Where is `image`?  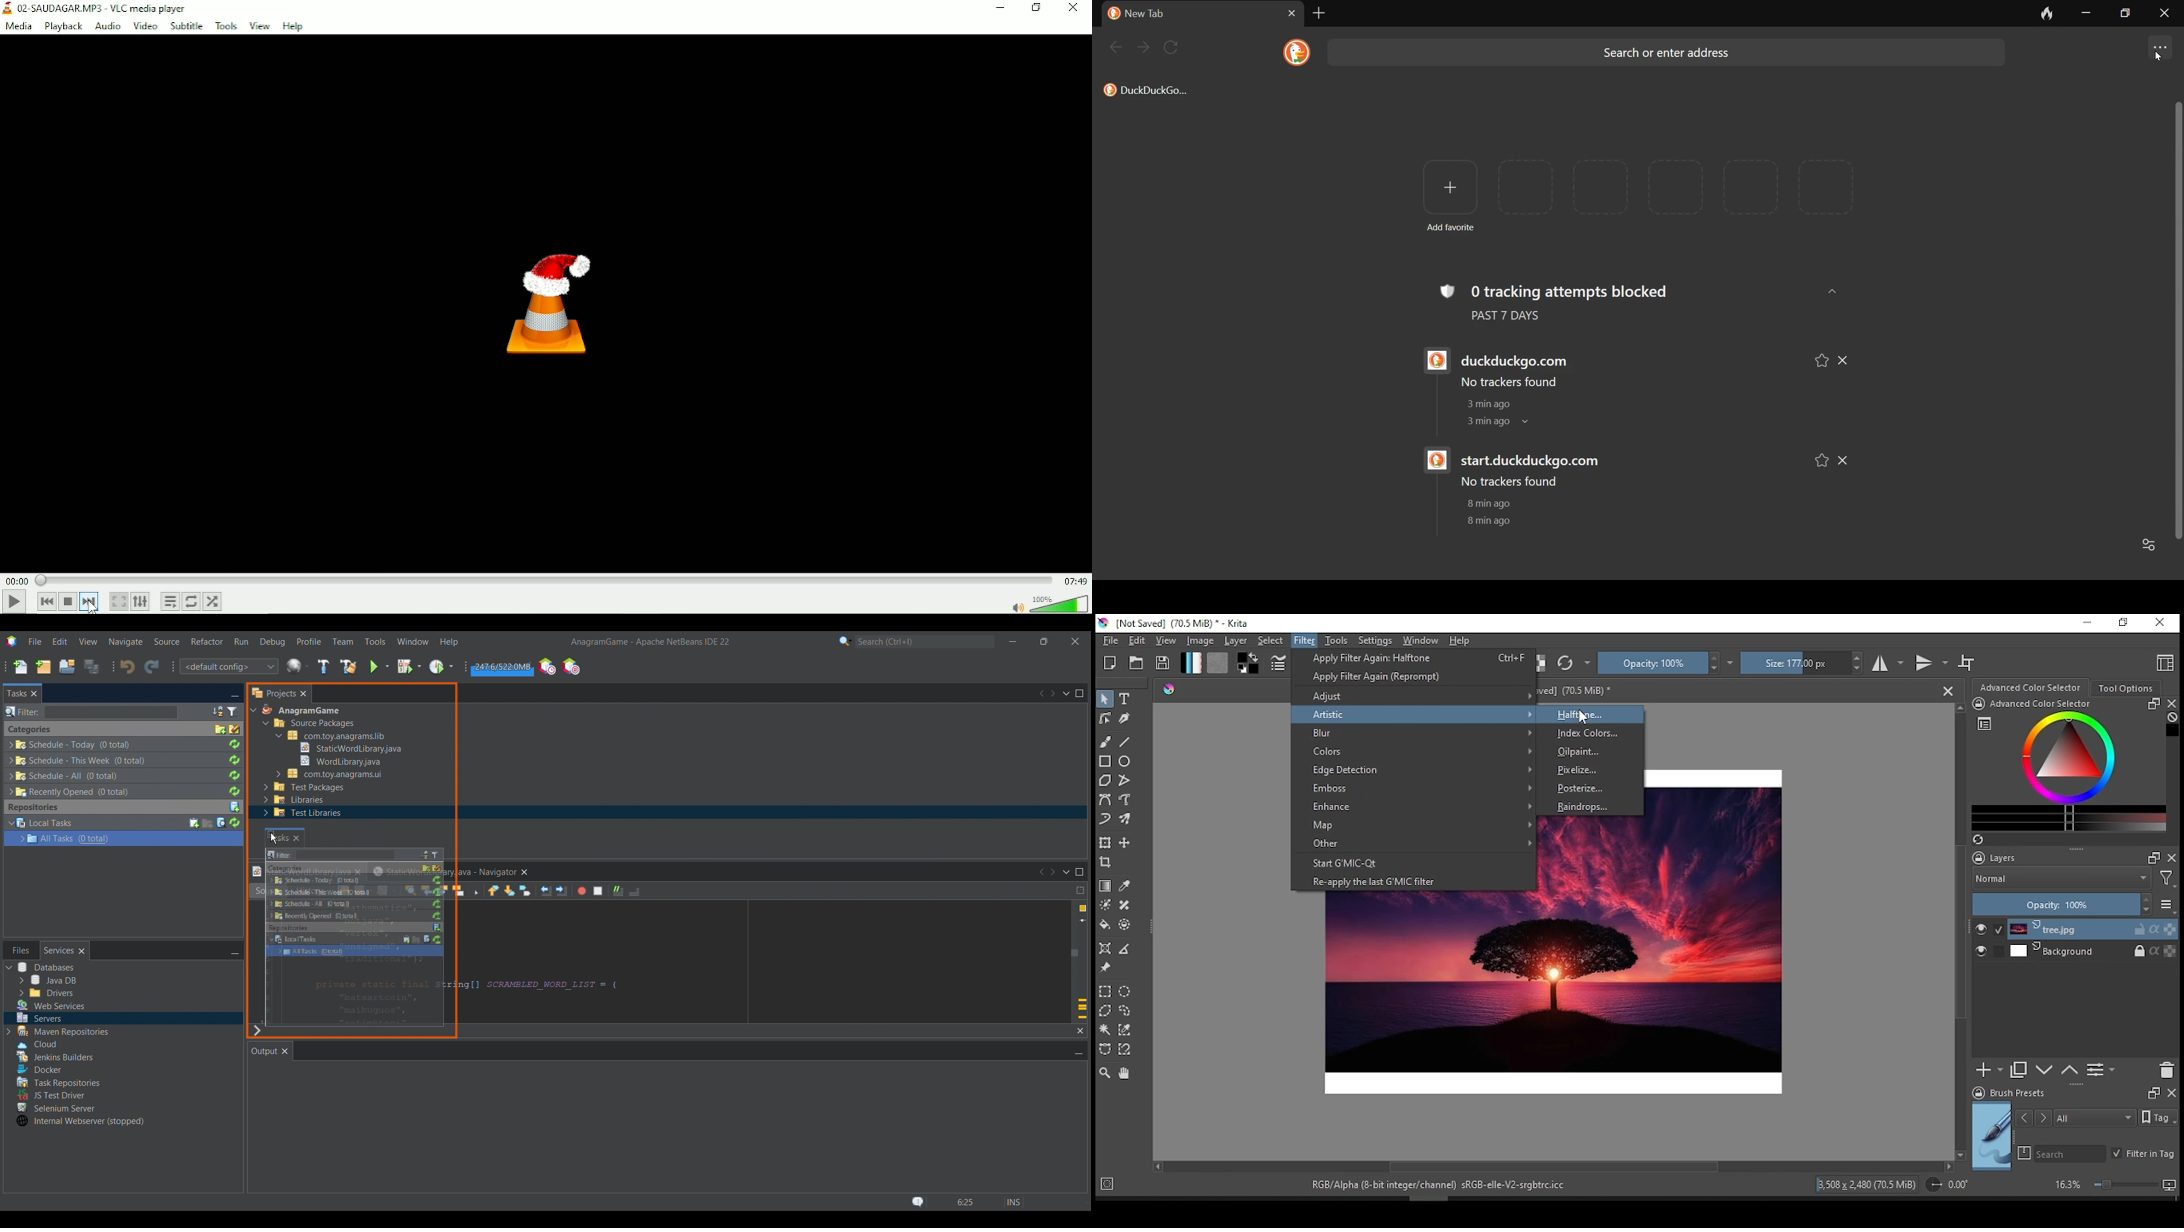 image is located at coordinates (1201, 641).